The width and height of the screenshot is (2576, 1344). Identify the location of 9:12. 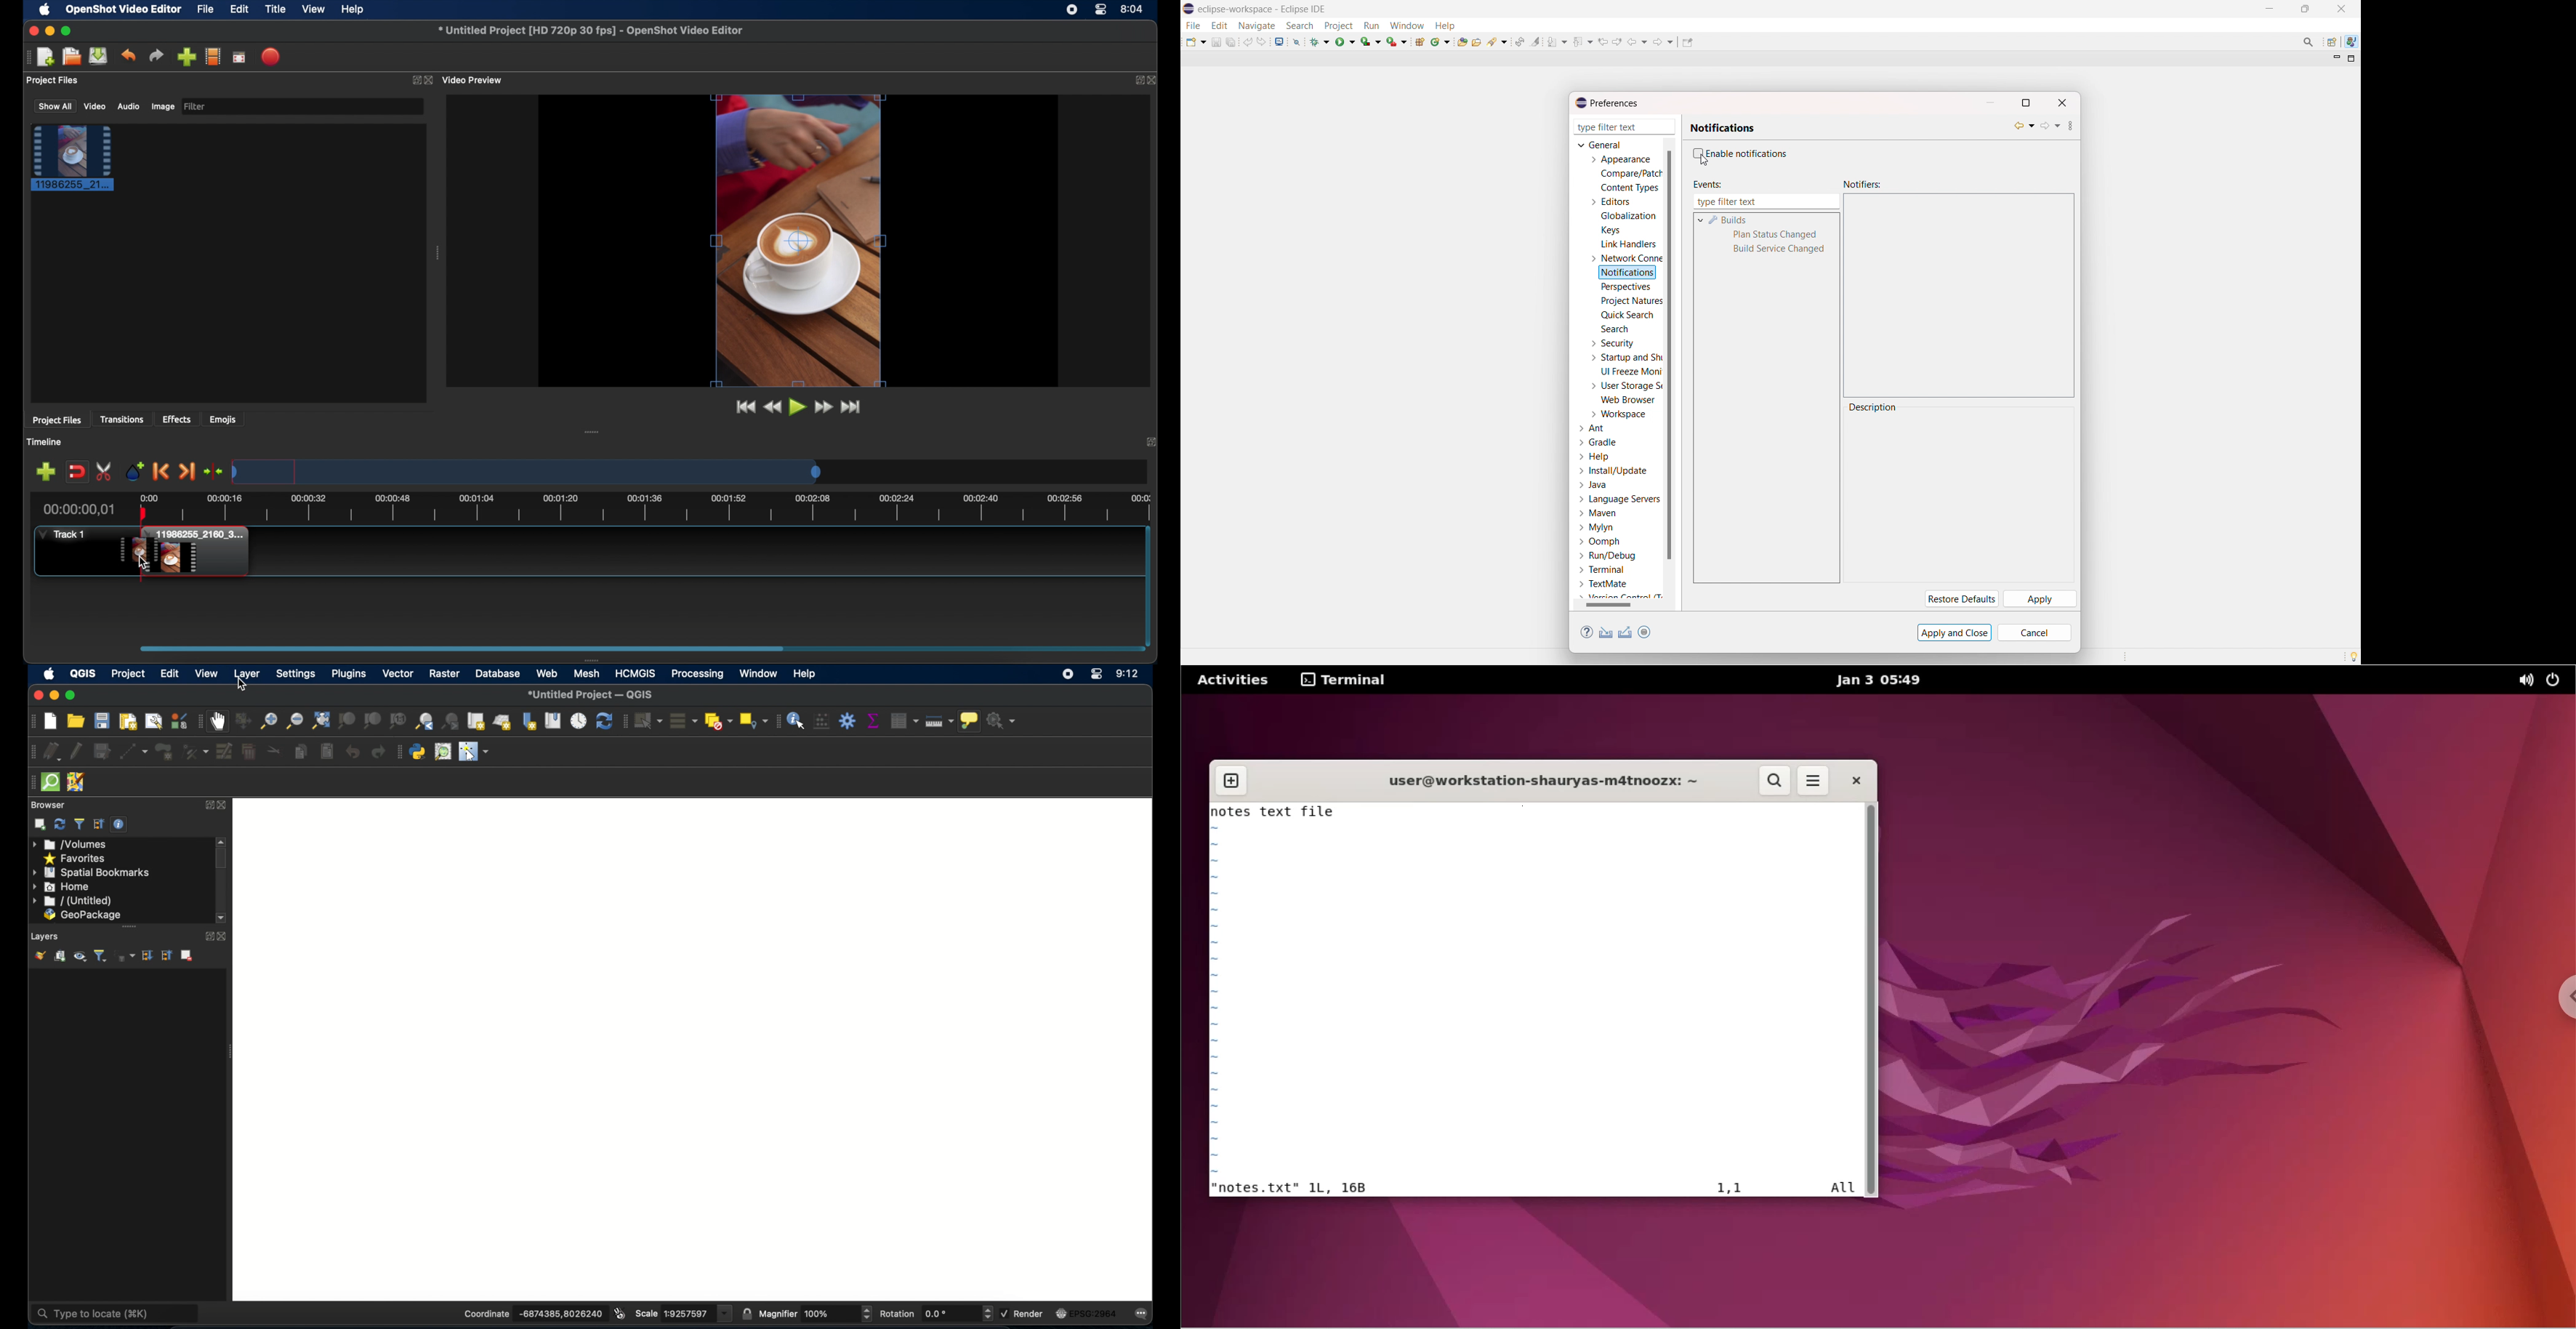
(1129, 674).